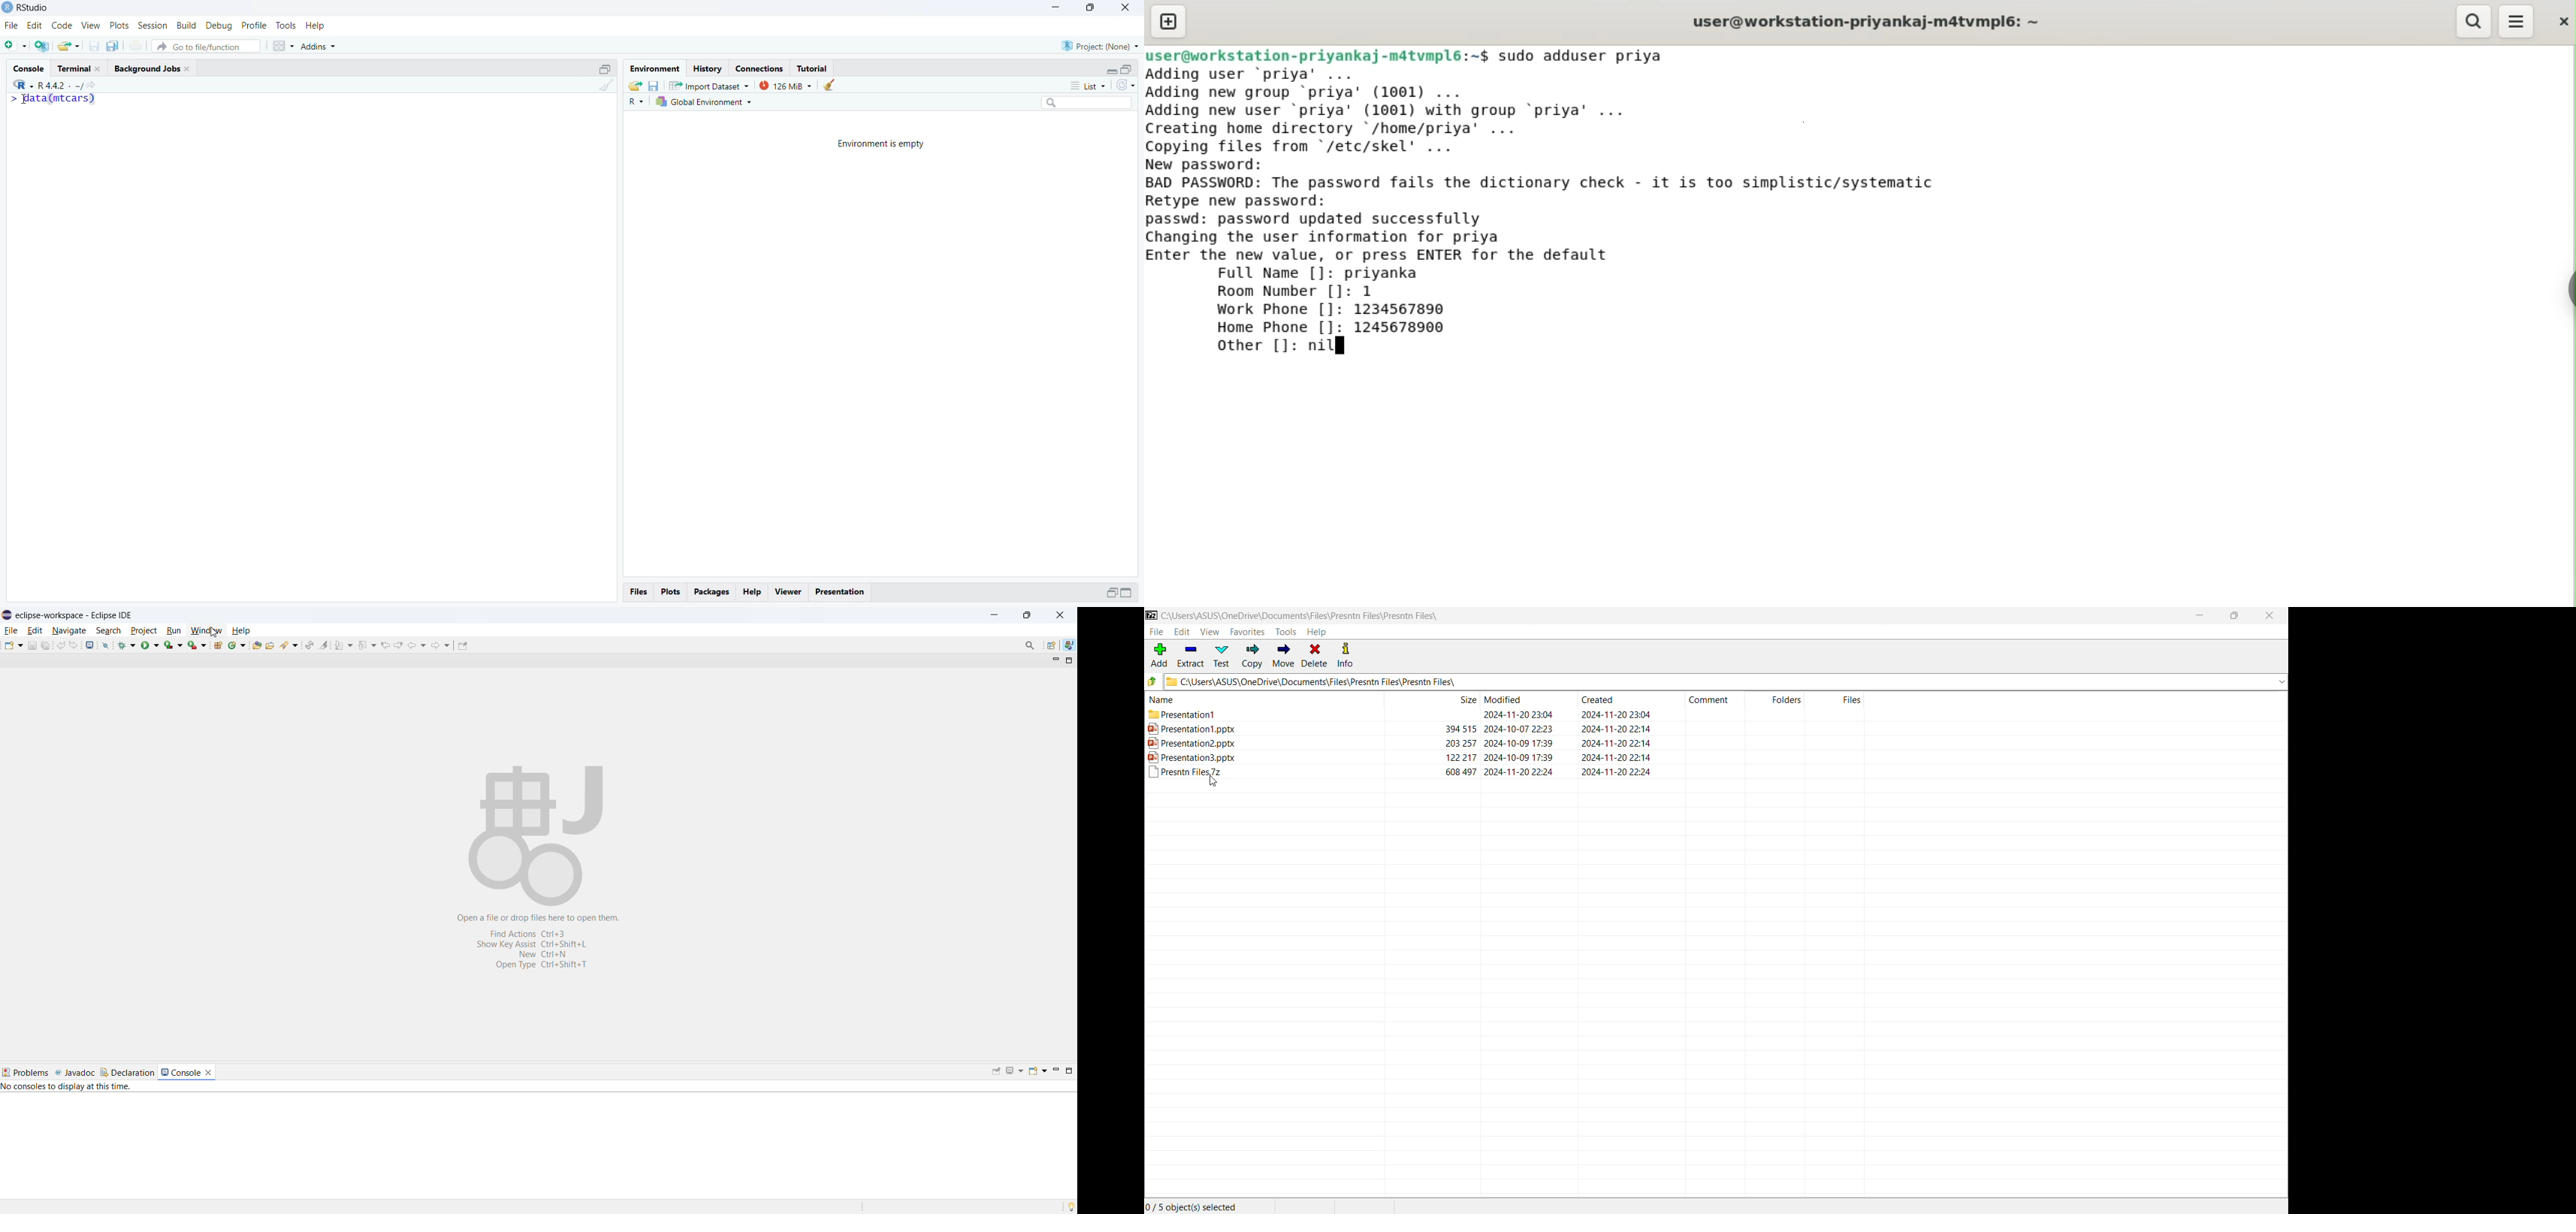  What do you see at coordinates (1521, 741) in the screenshot?
I see `2024-10-09 17:39` at bounding box center [1521, 741].